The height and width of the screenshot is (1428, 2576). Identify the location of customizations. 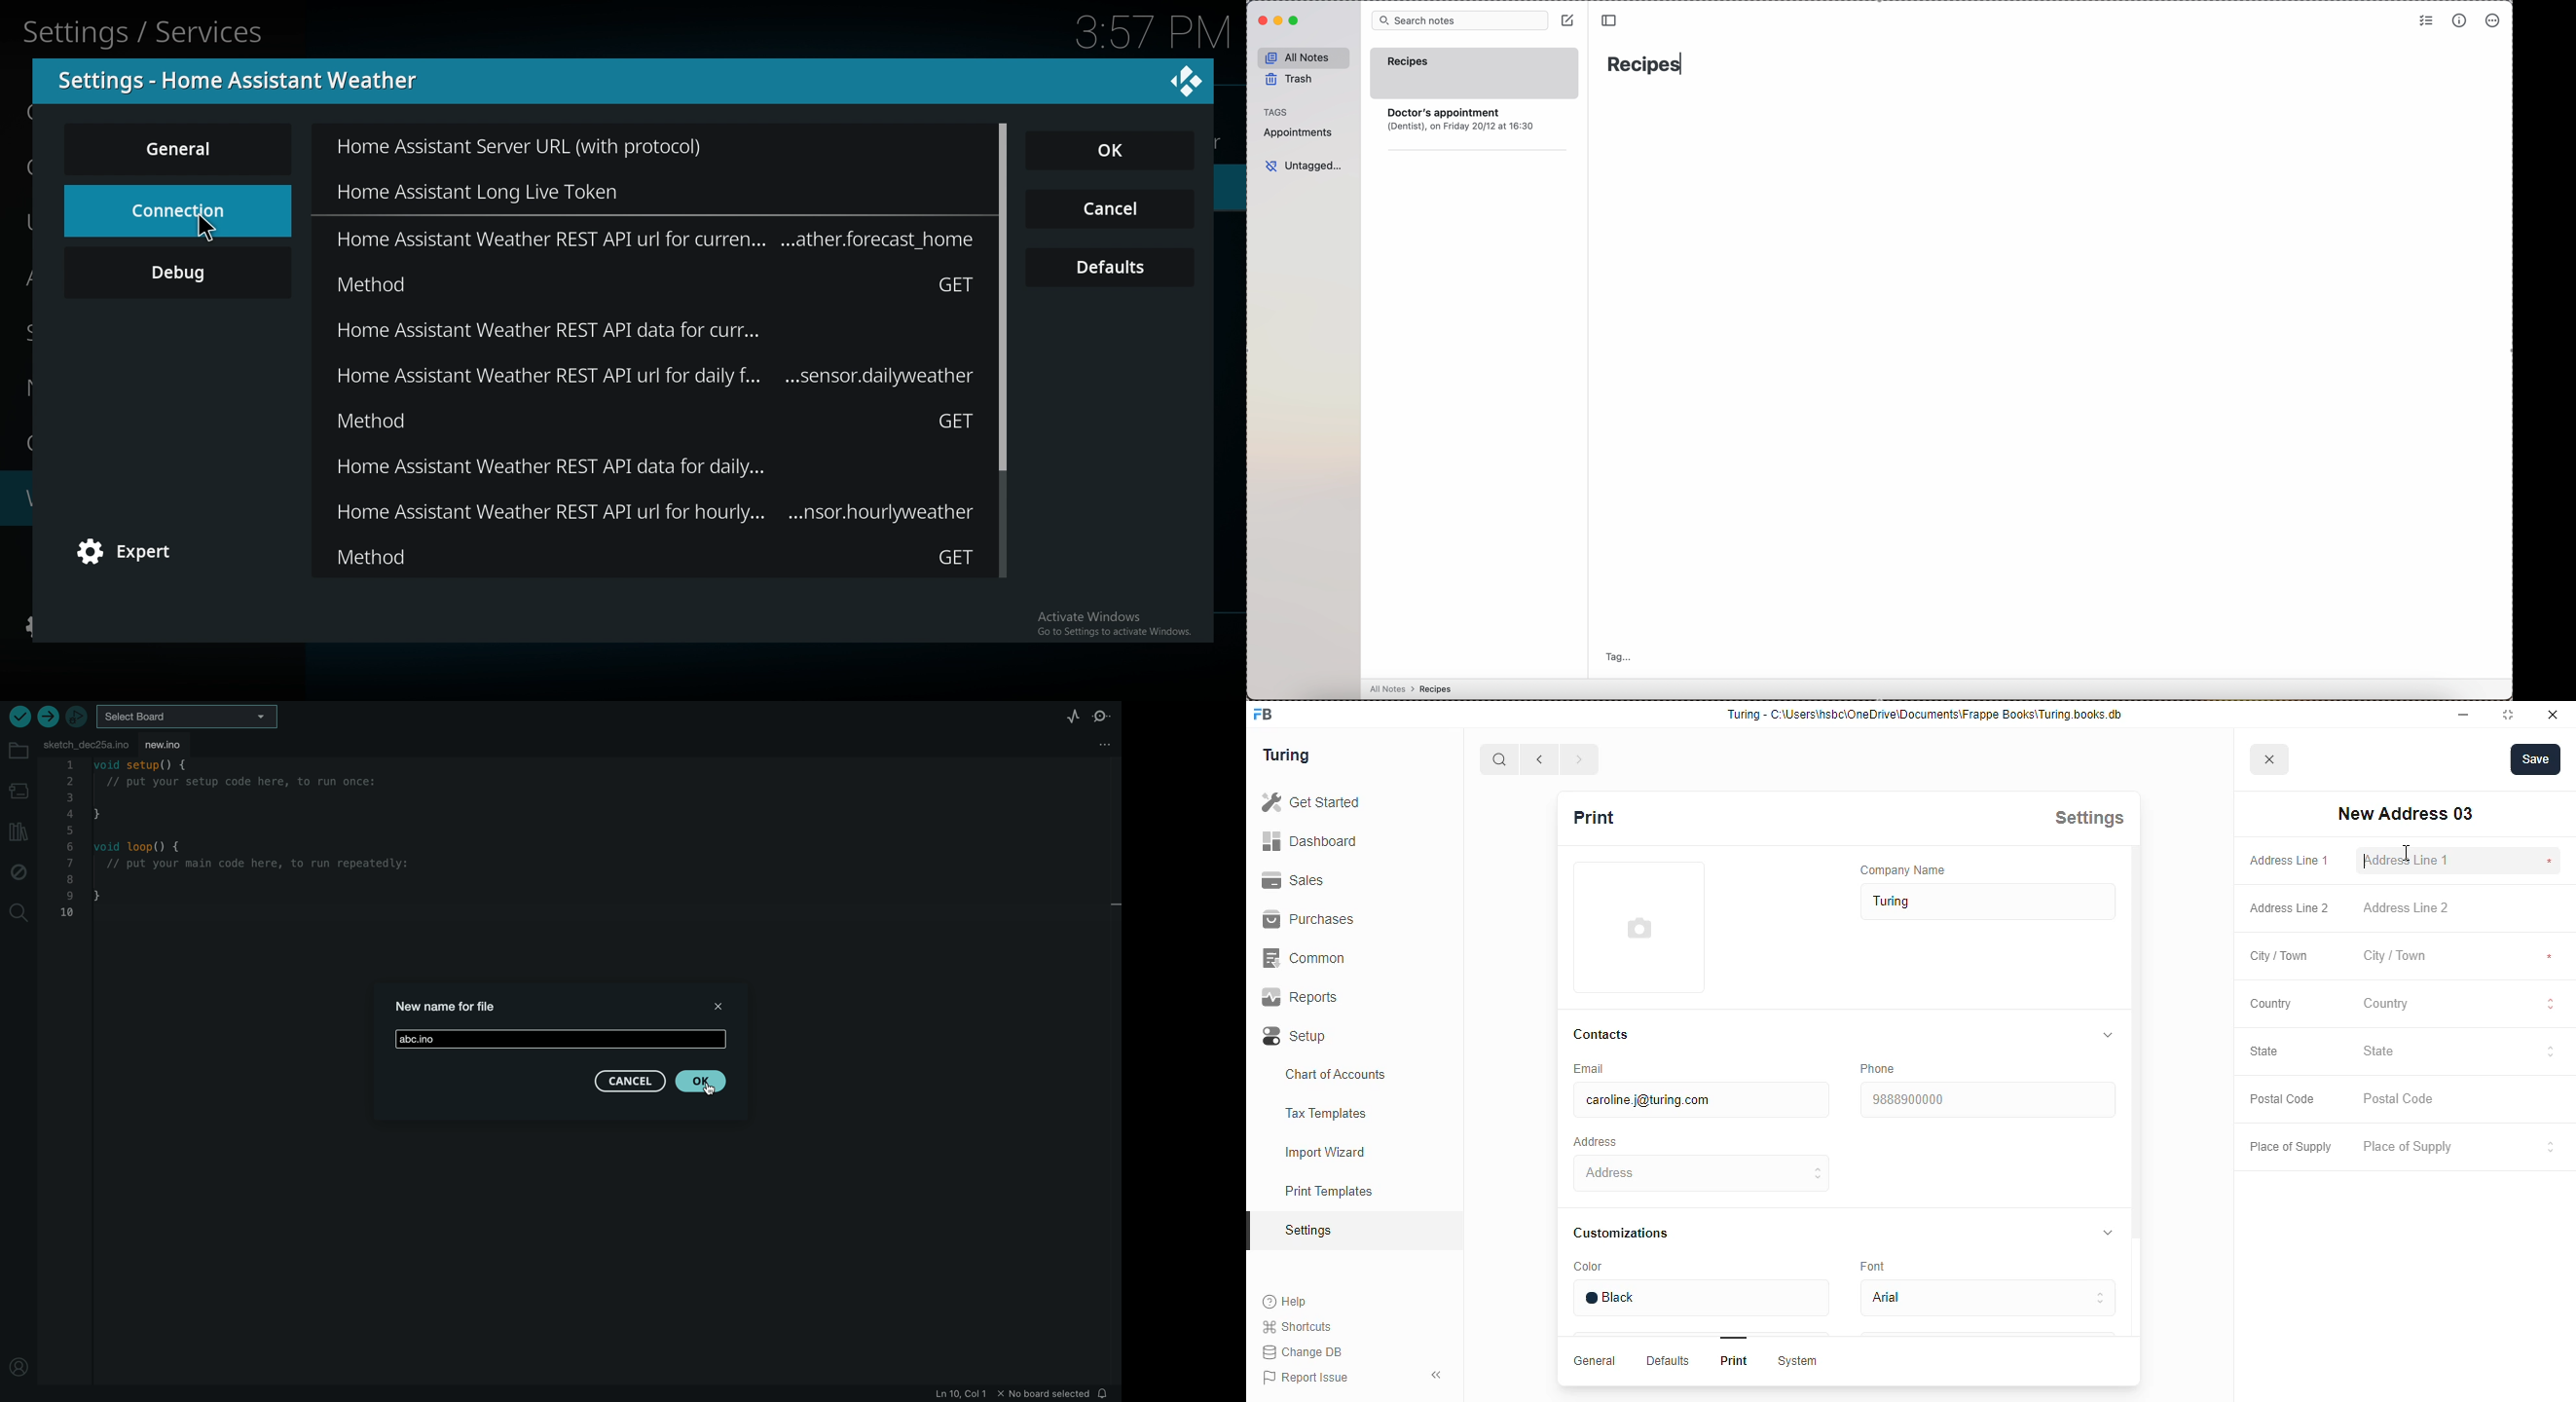
(1620, 1233).